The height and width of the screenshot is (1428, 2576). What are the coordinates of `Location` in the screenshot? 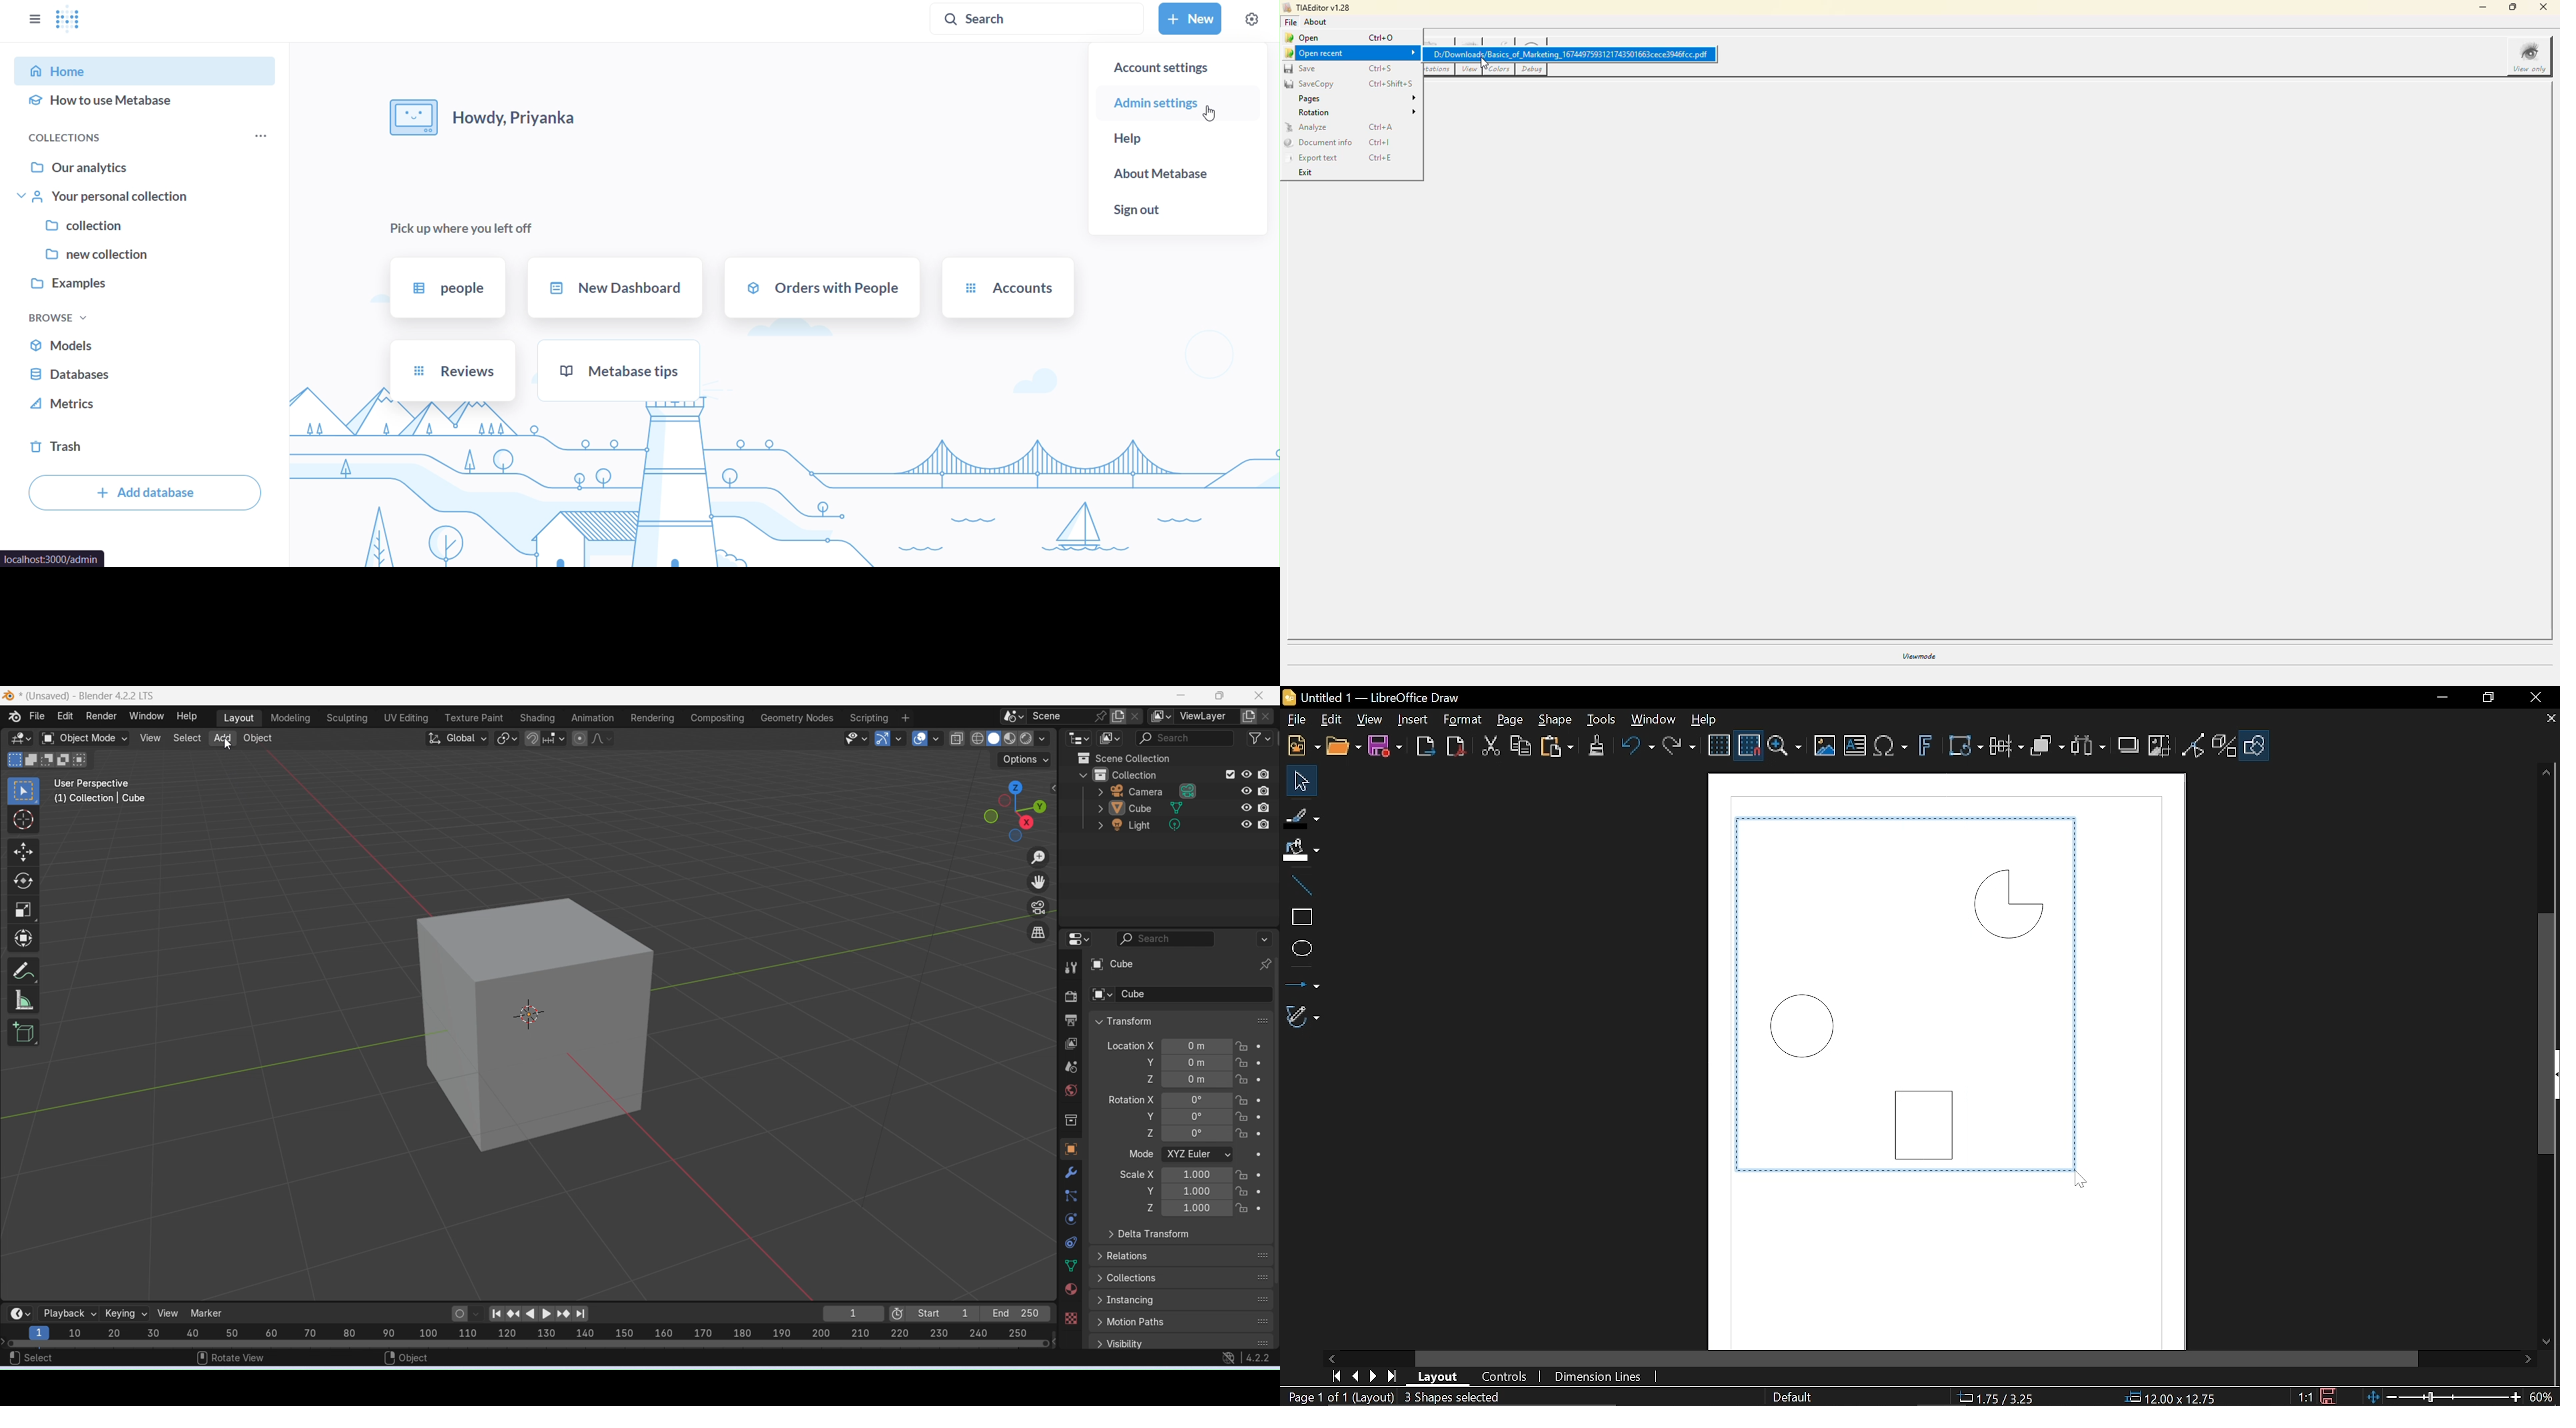 It's located at (1213, 1046).